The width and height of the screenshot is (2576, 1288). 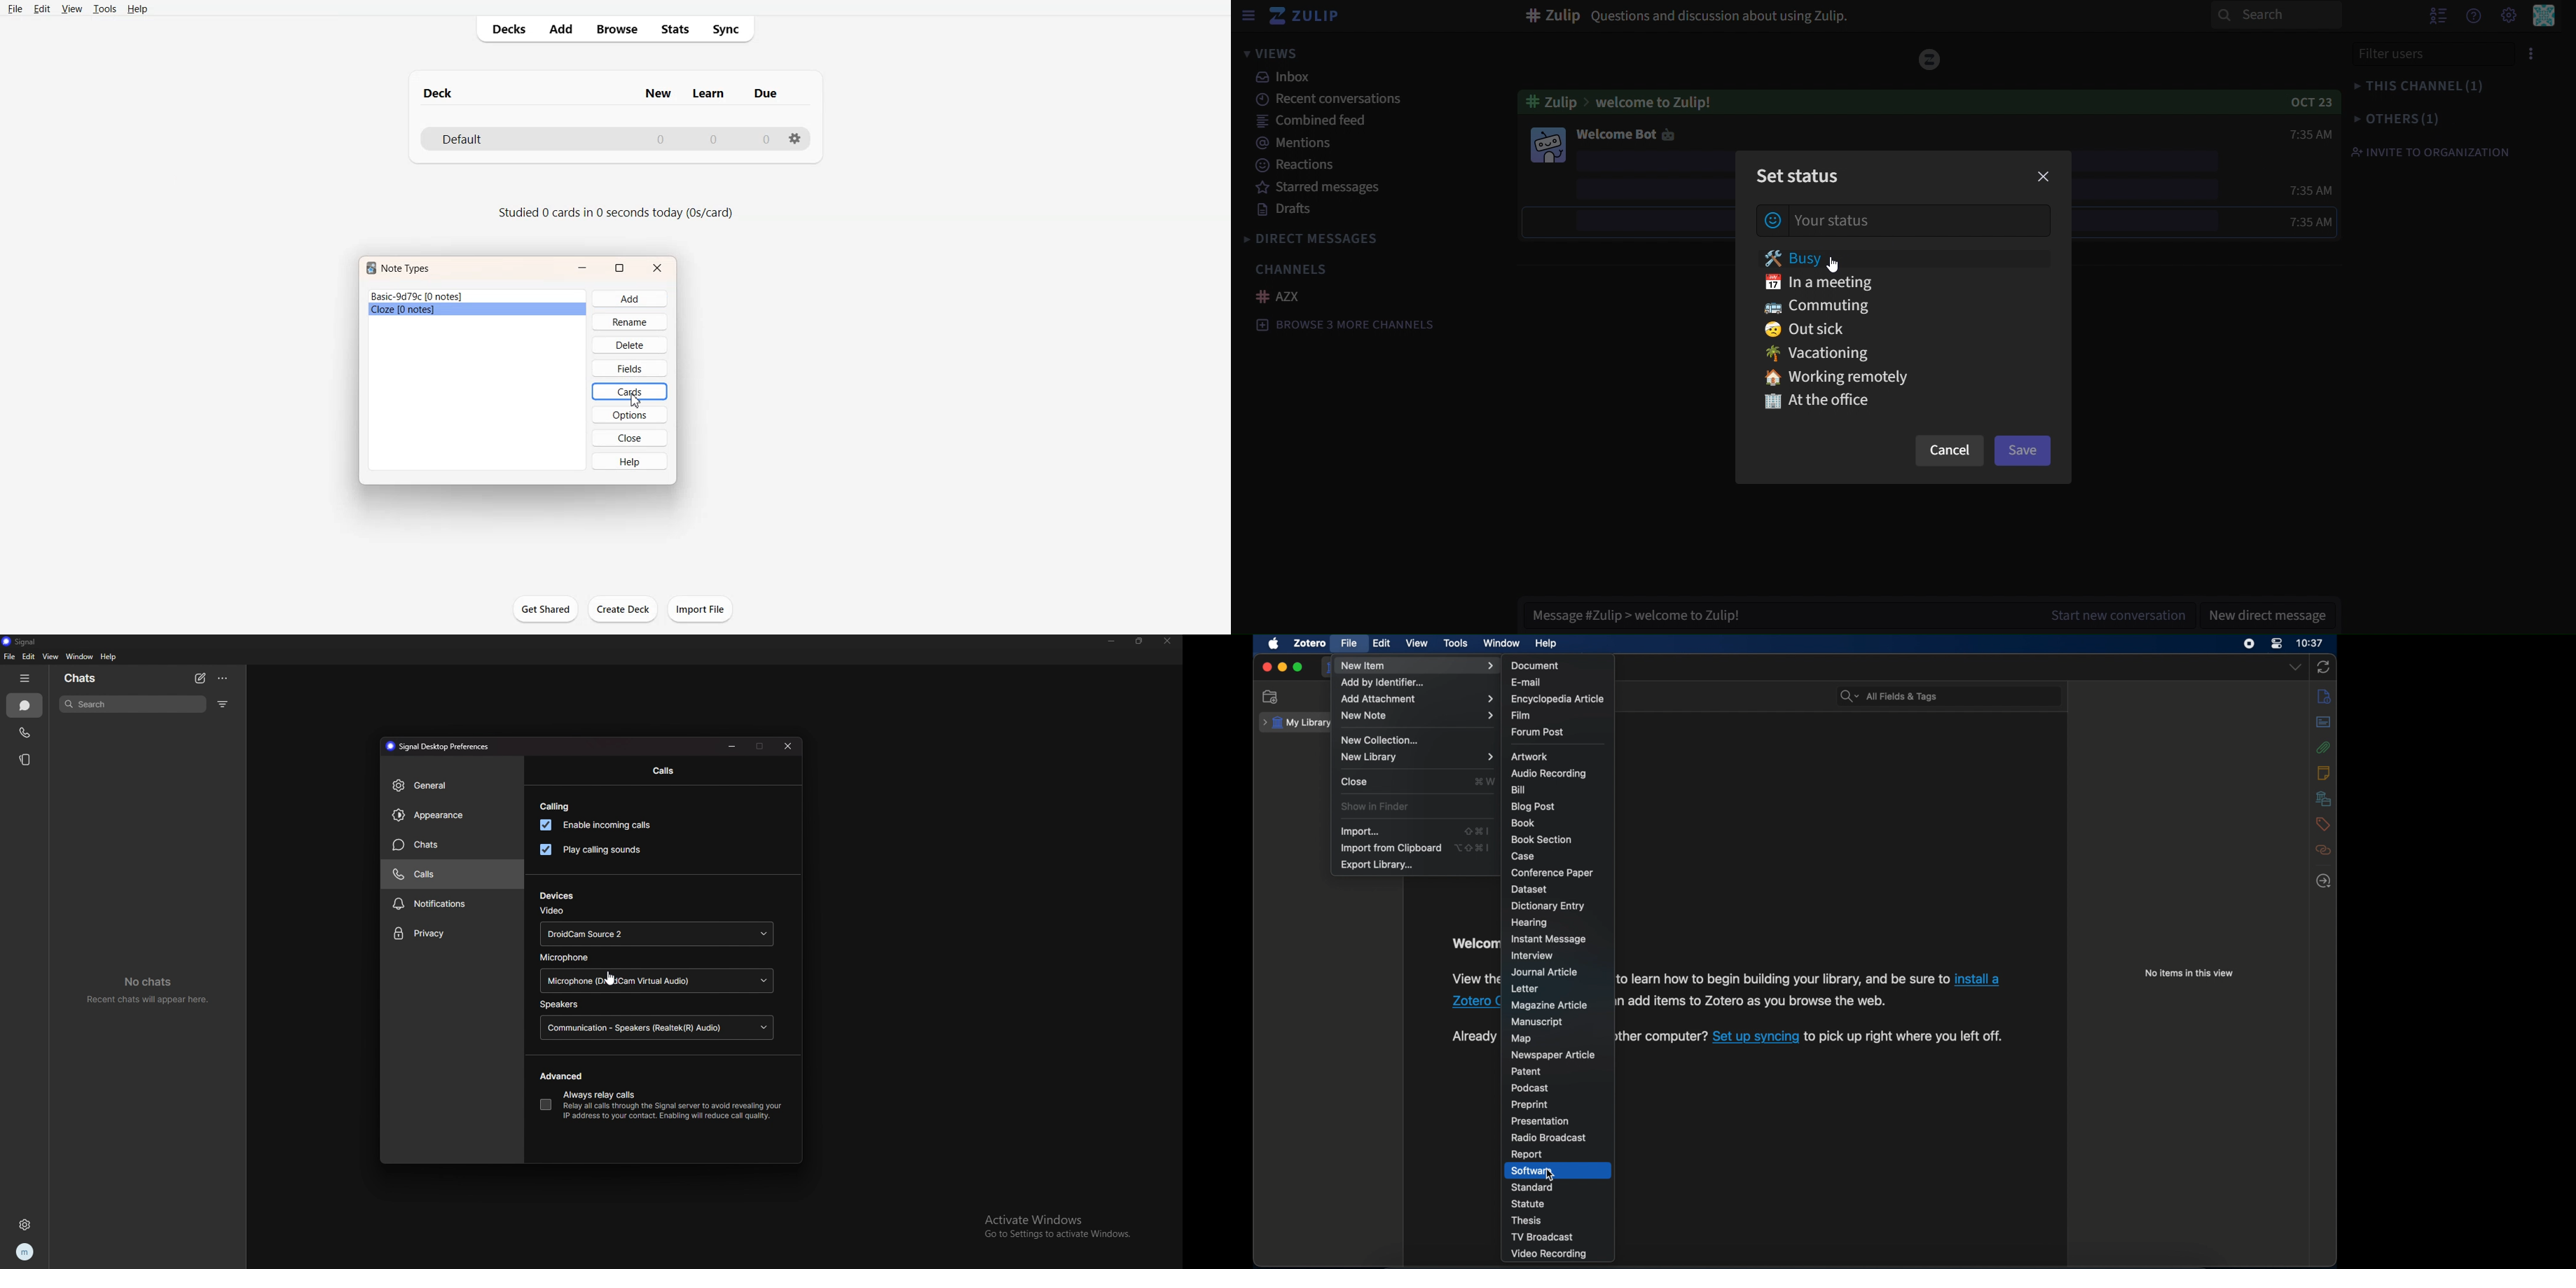 What do you see at coordinates (1632, 99) in the screenshot?
I see `welcome to Zulip` at bounding box center [1632, 99].